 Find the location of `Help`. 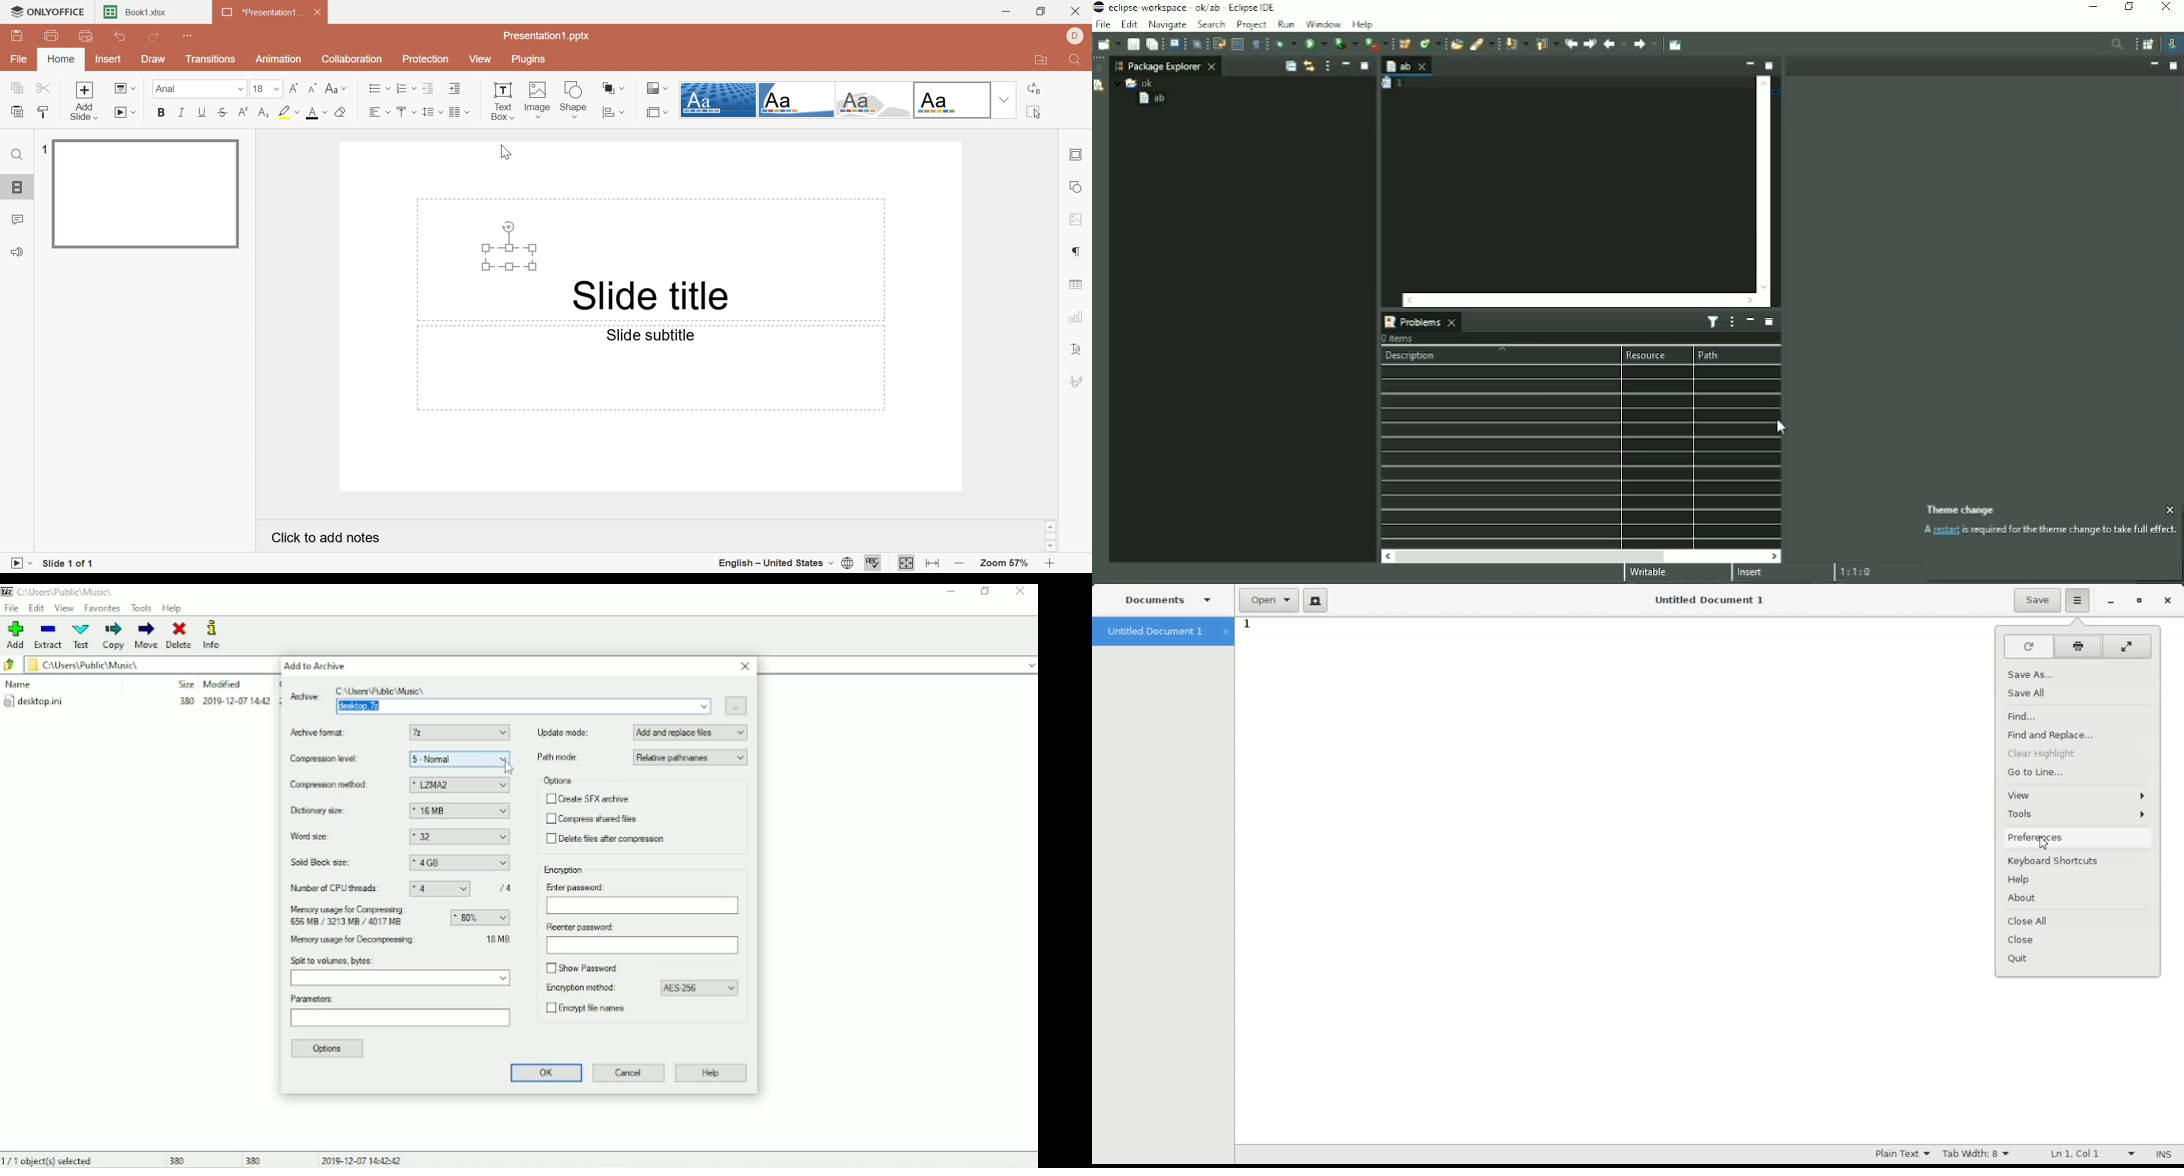

Help is located at coordinates (1364, 25).